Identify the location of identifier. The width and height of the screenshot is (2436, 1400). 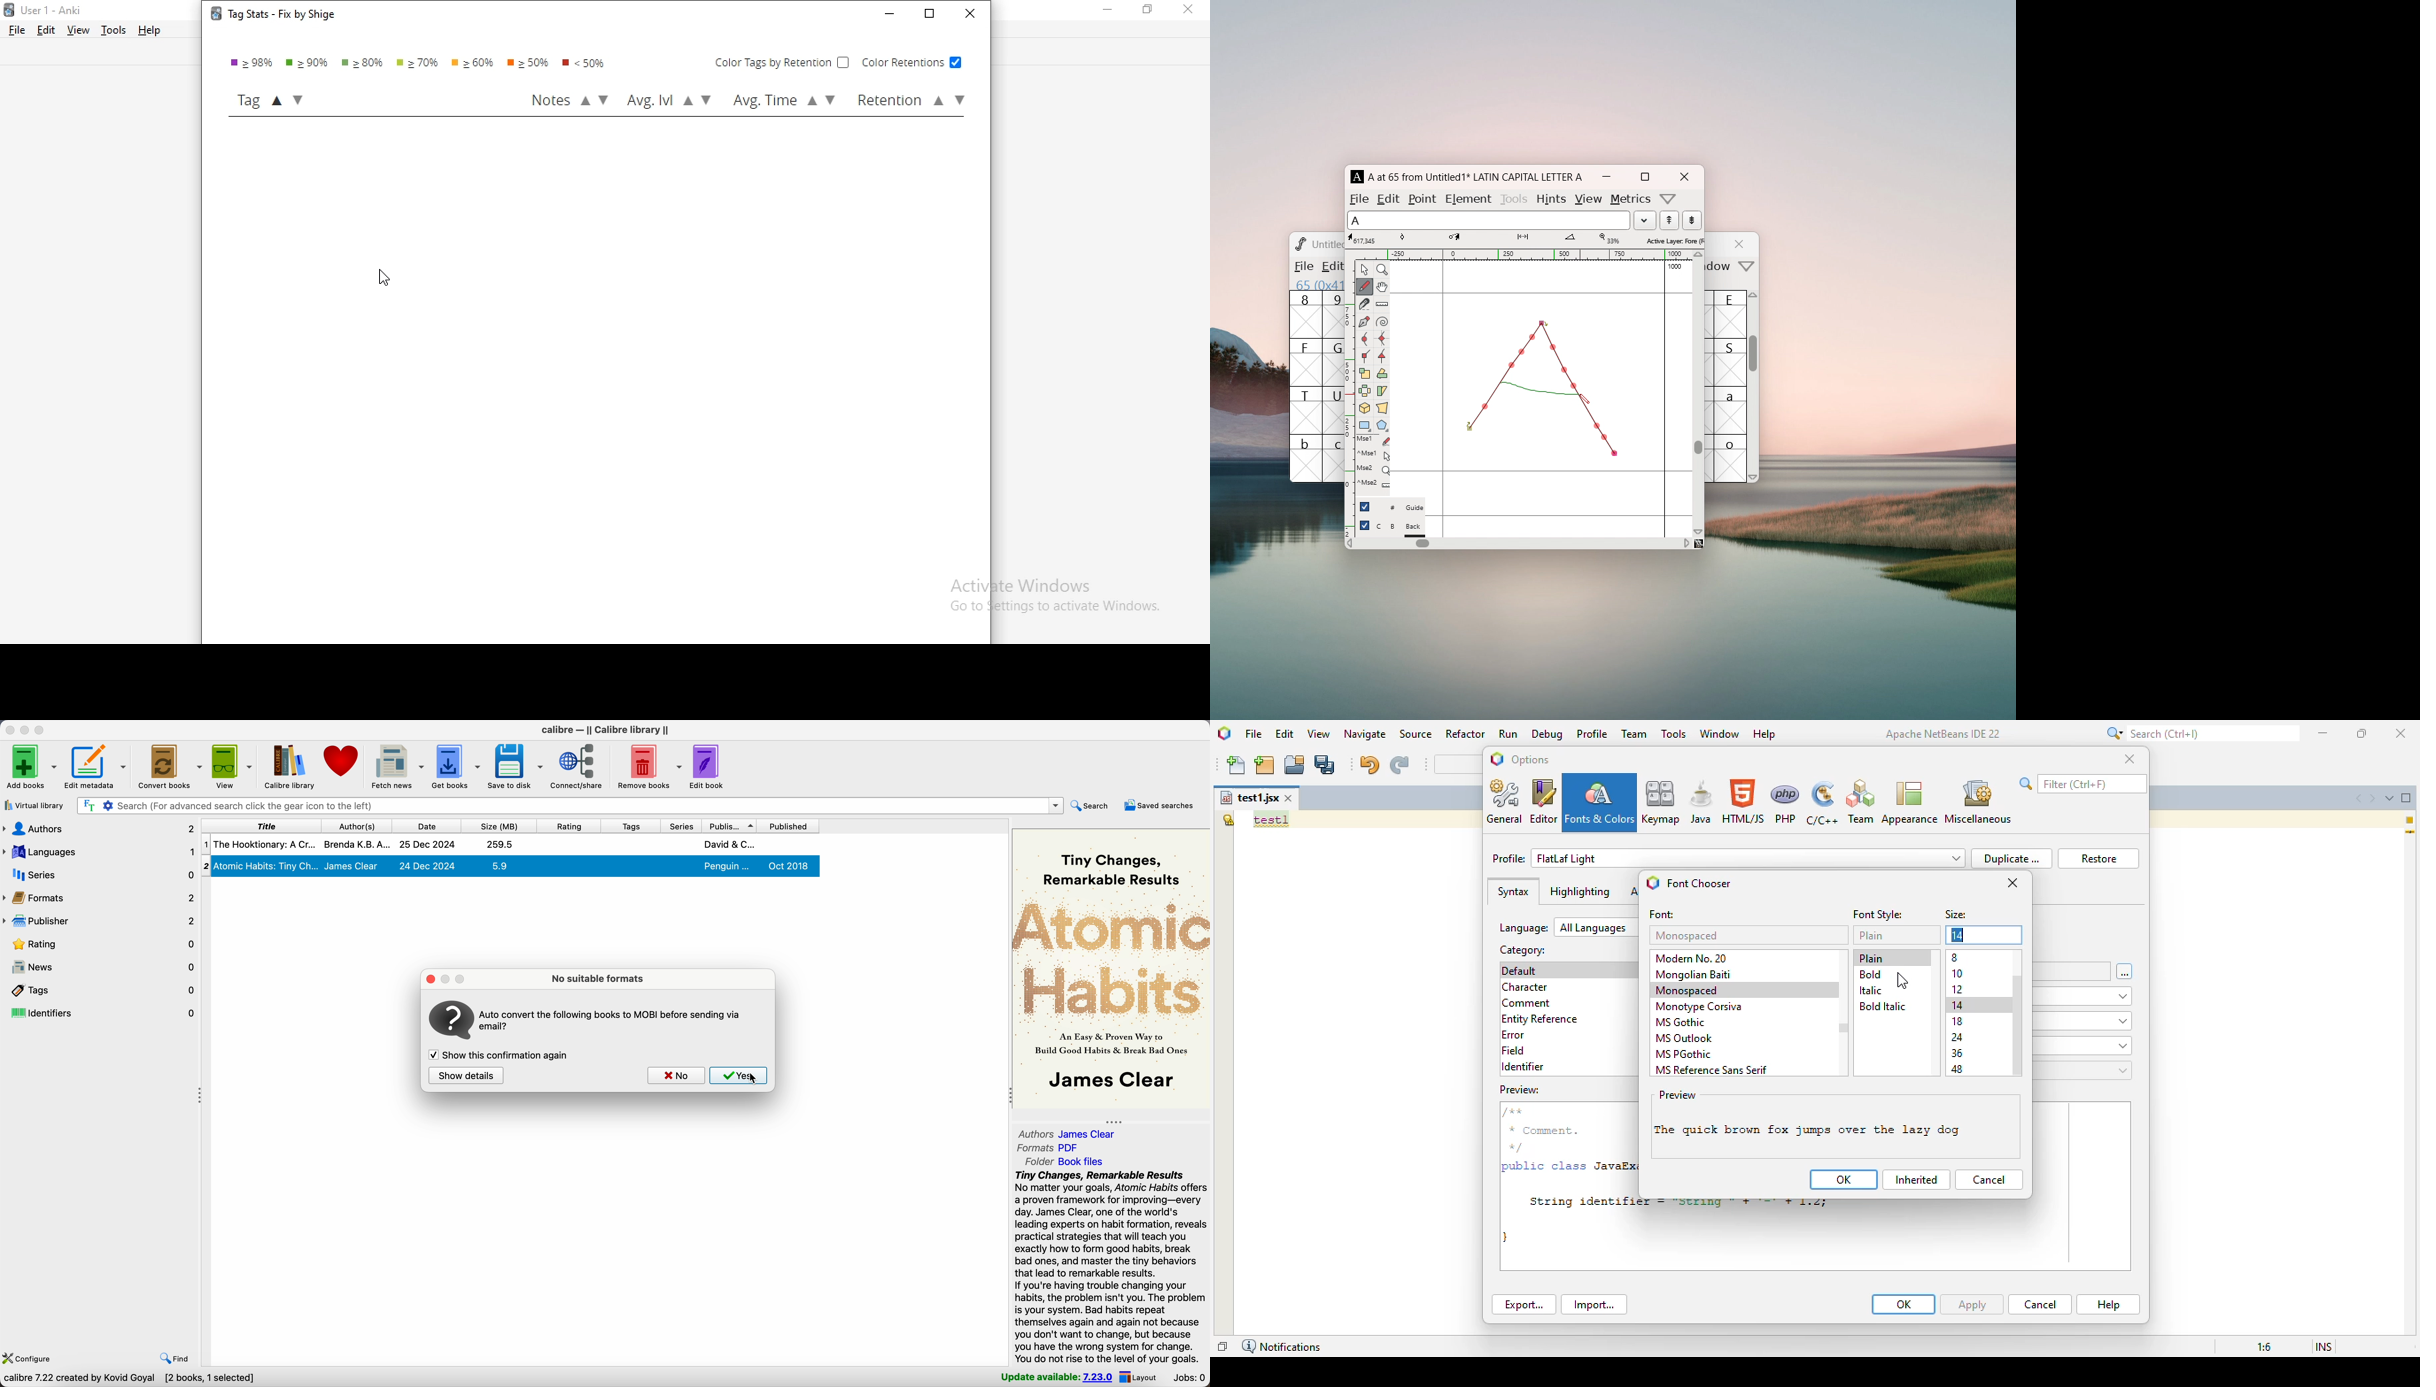
(1523, 1067).